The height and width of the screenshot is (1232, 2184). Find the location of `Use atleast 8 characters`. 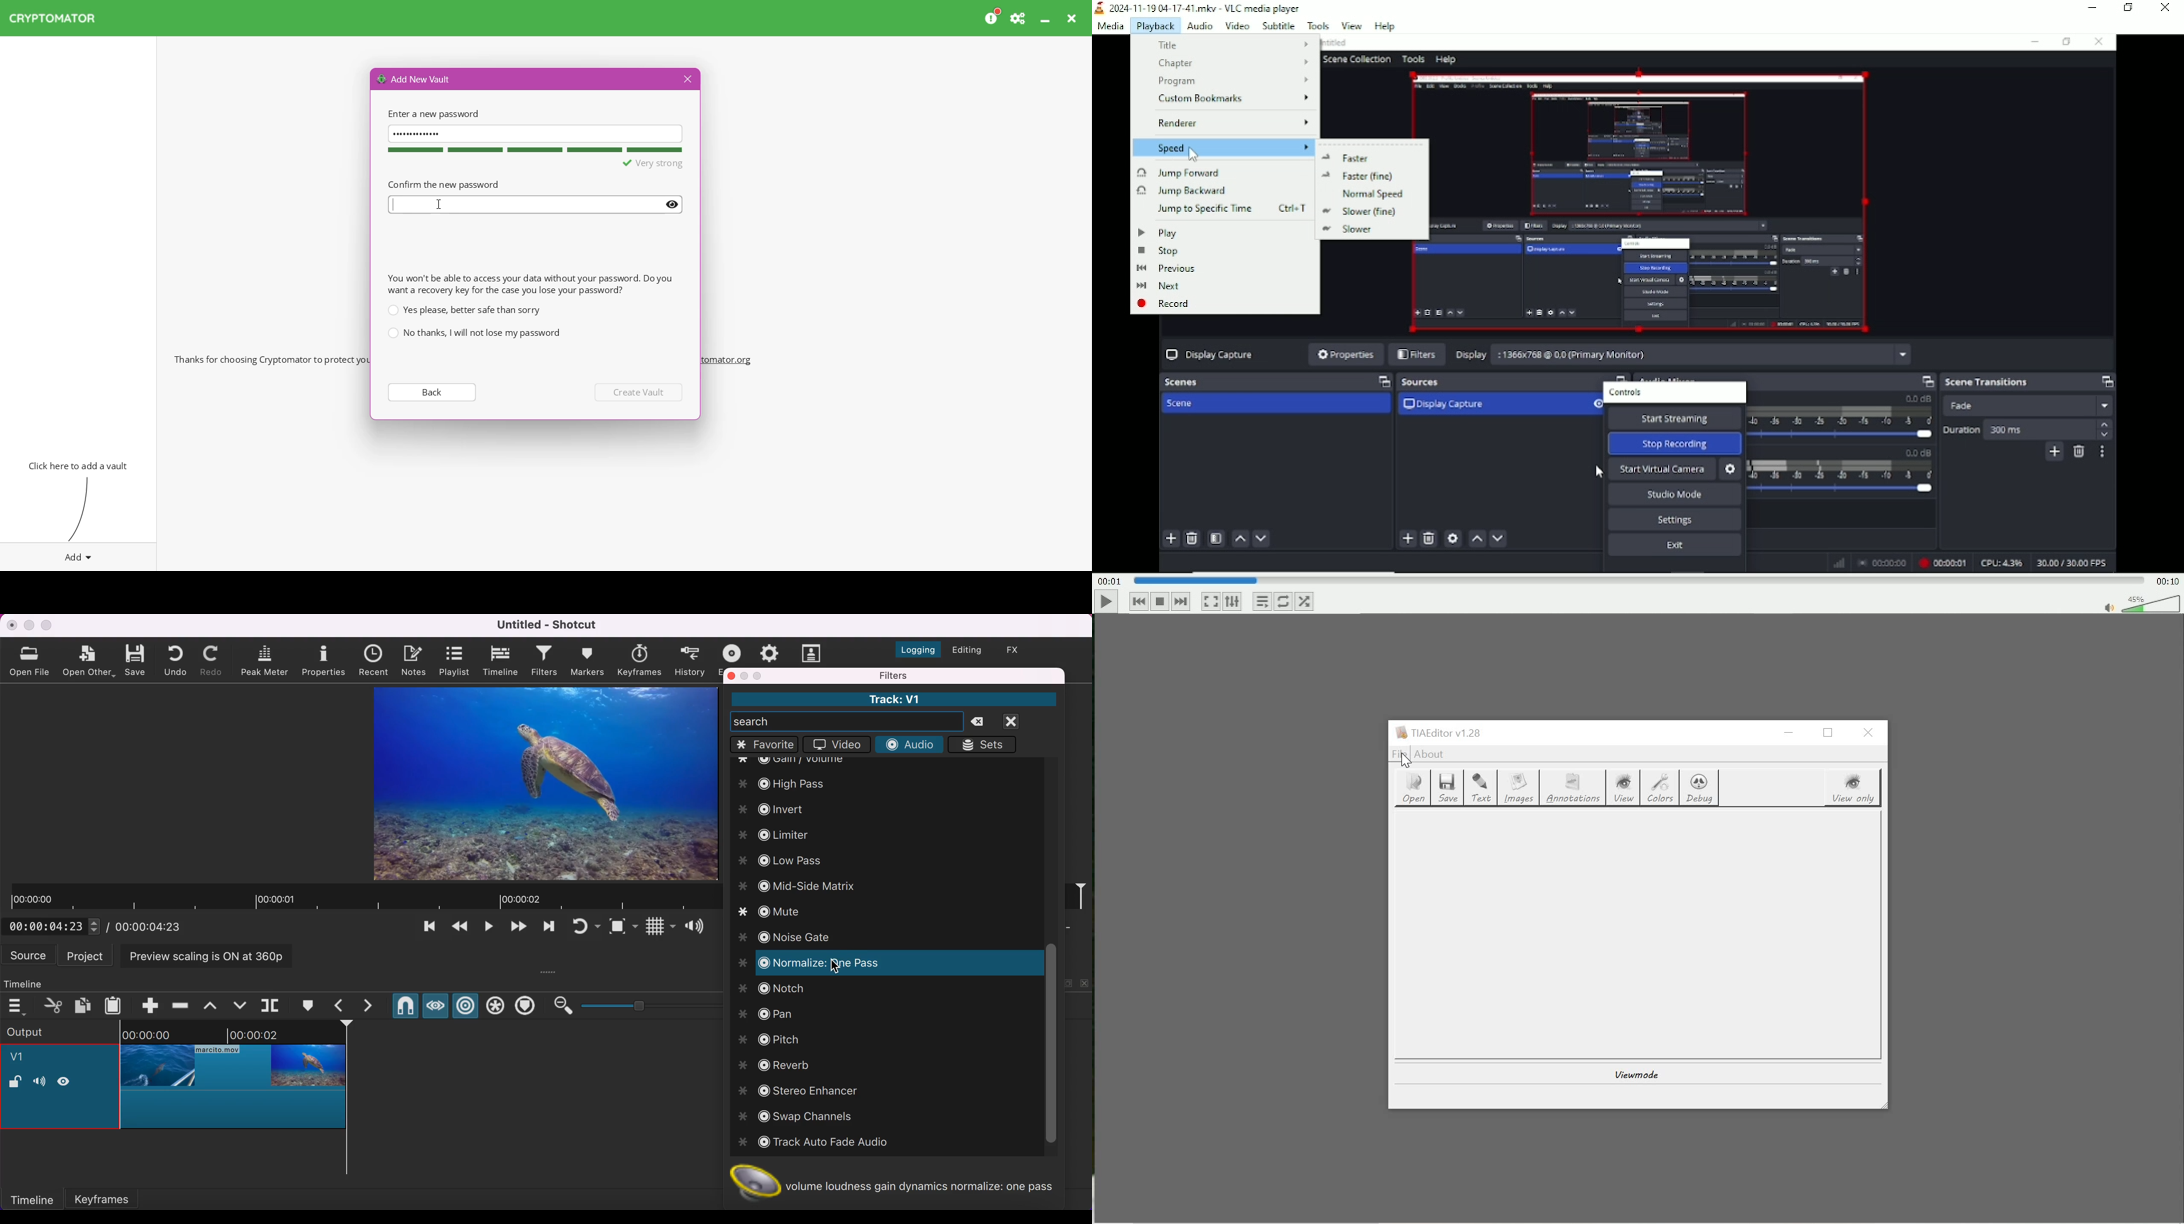

Use atleast 8 characters is located at coordinates (633, 164).